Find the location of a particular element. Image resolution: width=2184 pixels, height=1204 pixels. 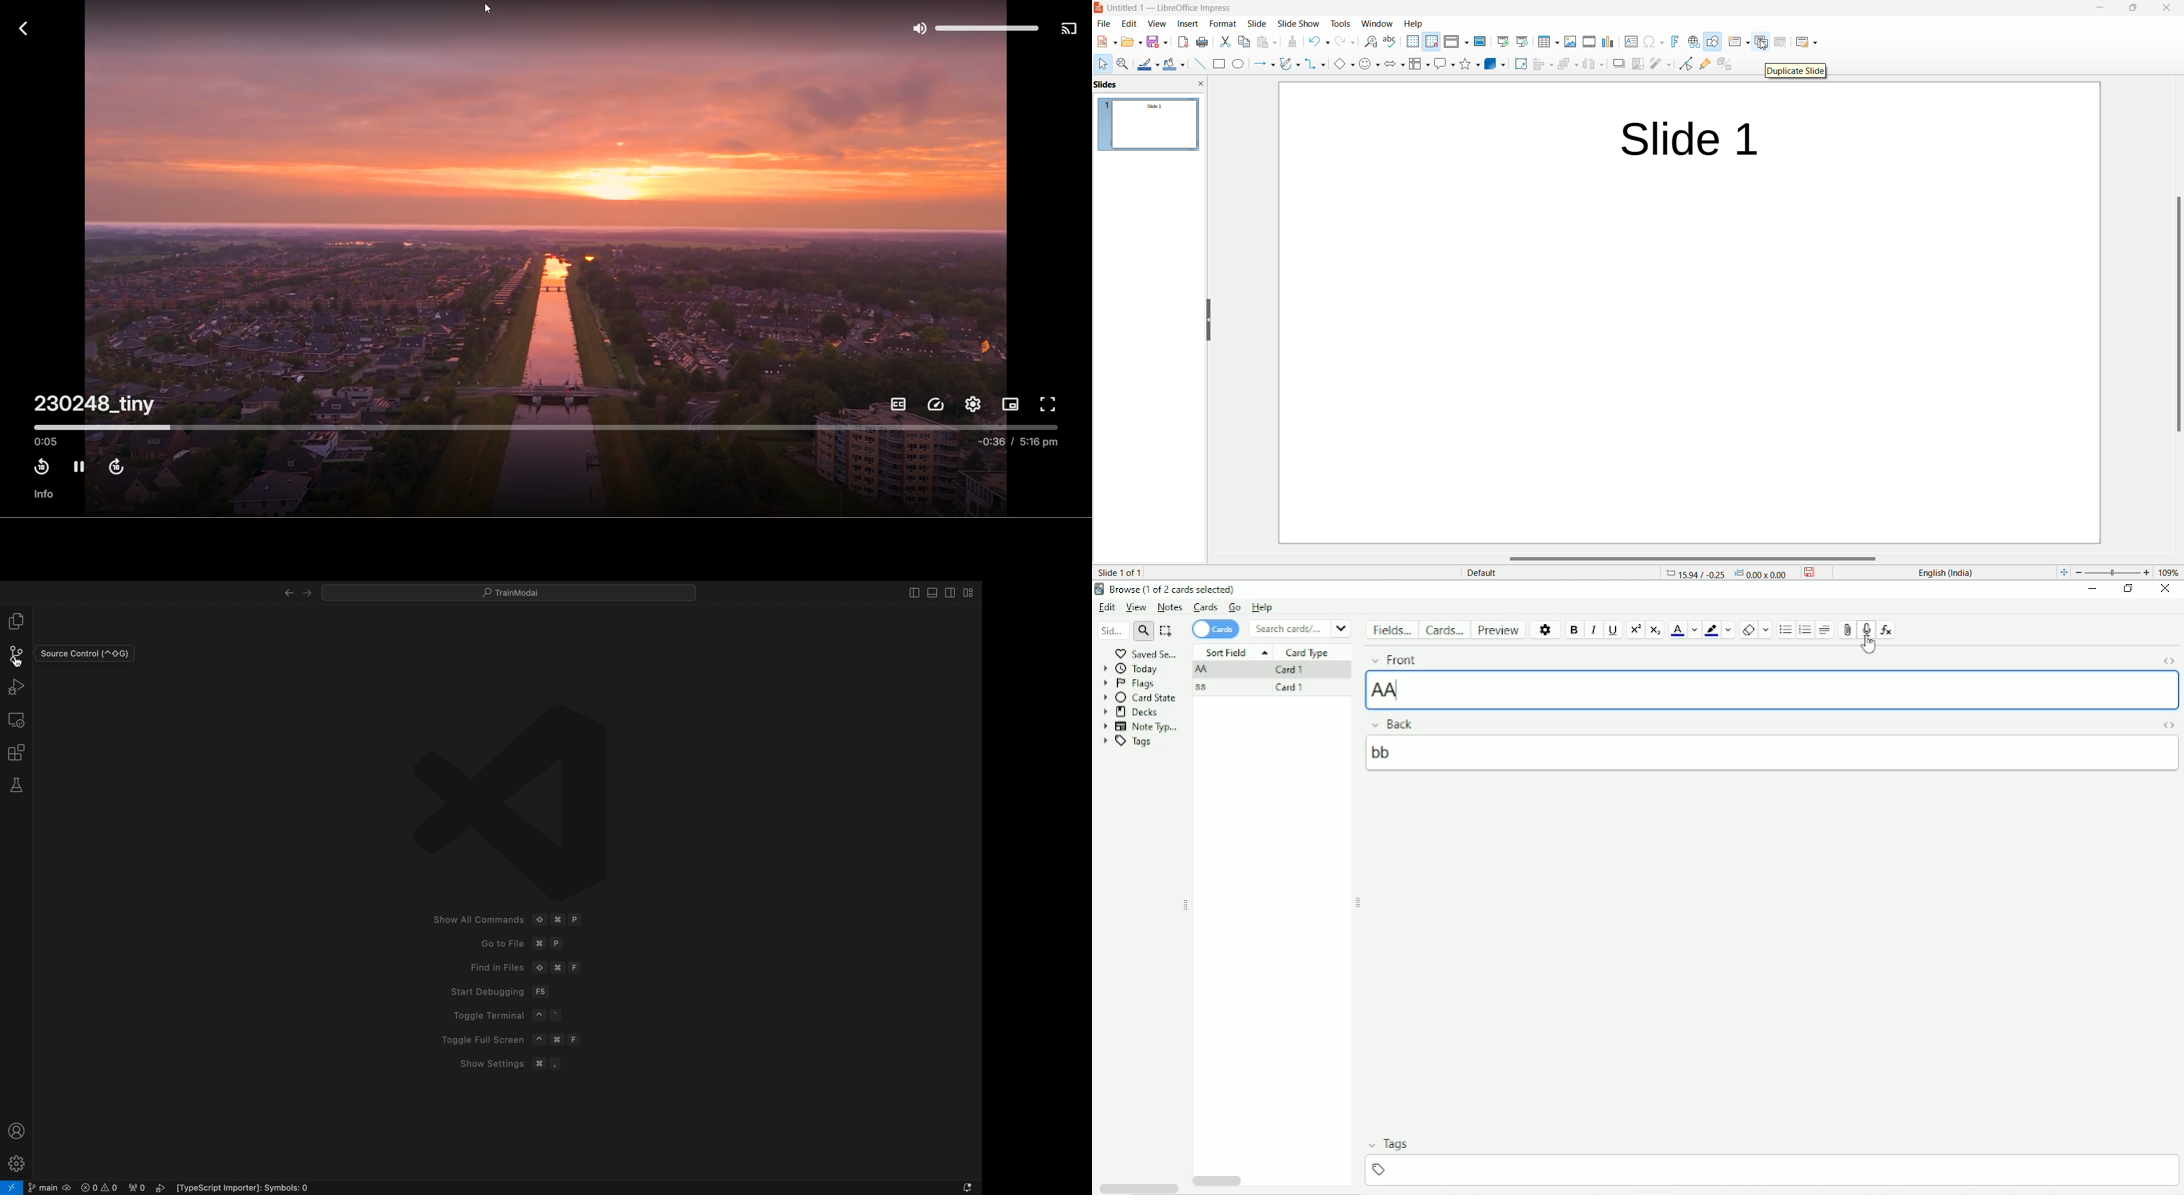

Record audio is located at coordinates (1864, 630).